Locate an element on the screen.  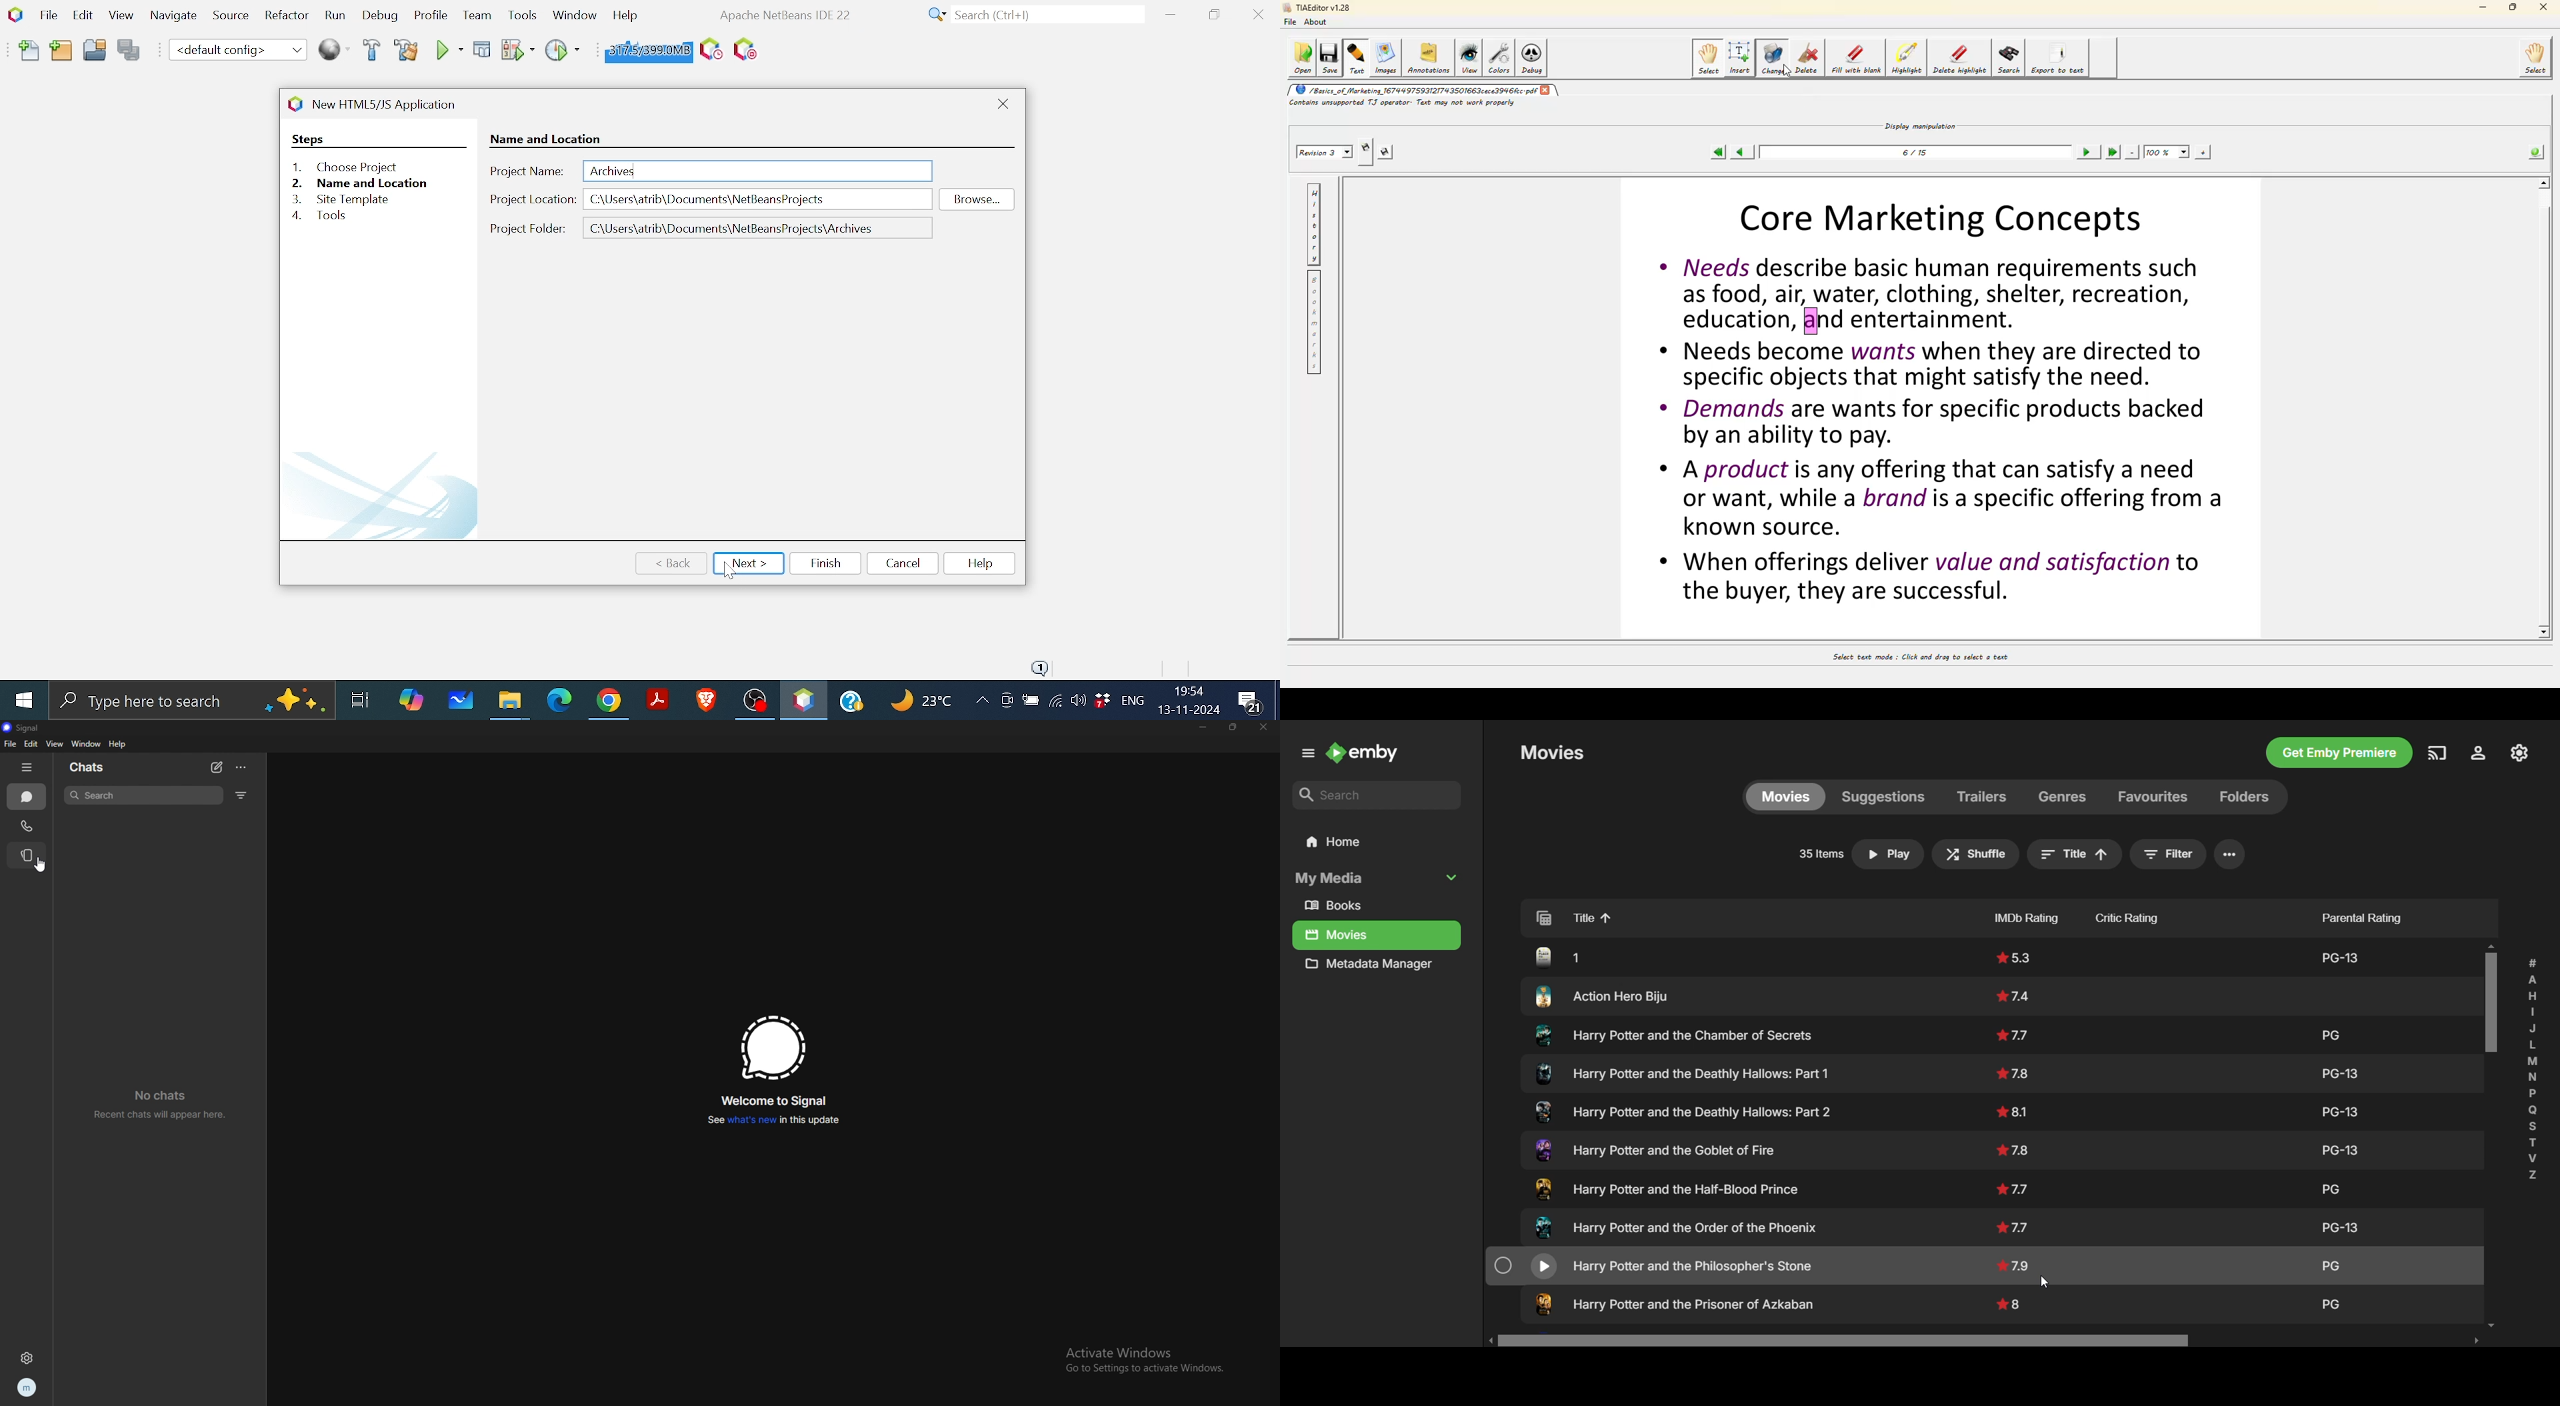
colors is located at coordinates (1498, 57).